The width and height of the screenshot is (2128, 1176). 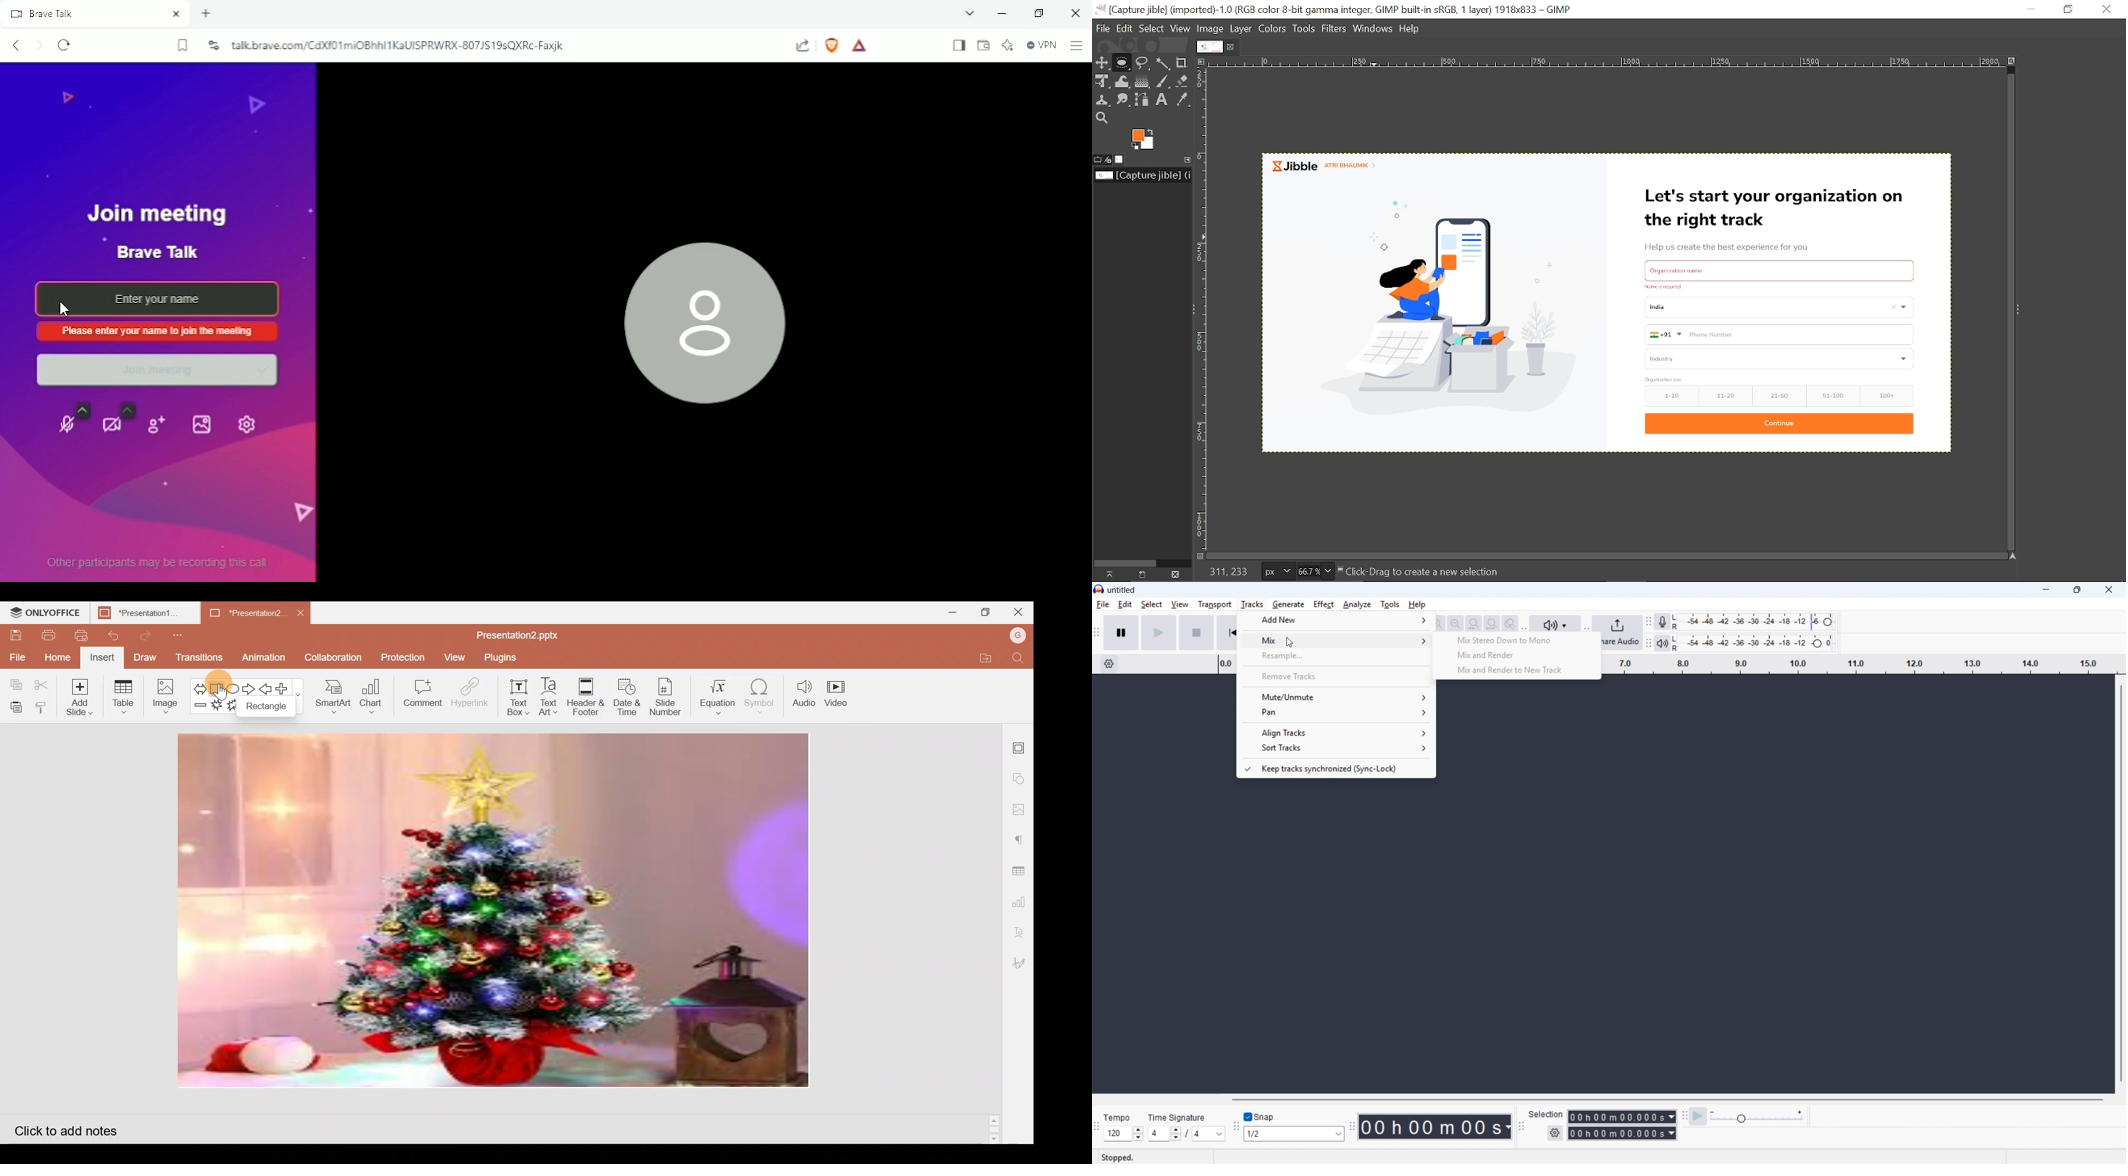 I want to click on Quick print, so click(x=78, y=635).